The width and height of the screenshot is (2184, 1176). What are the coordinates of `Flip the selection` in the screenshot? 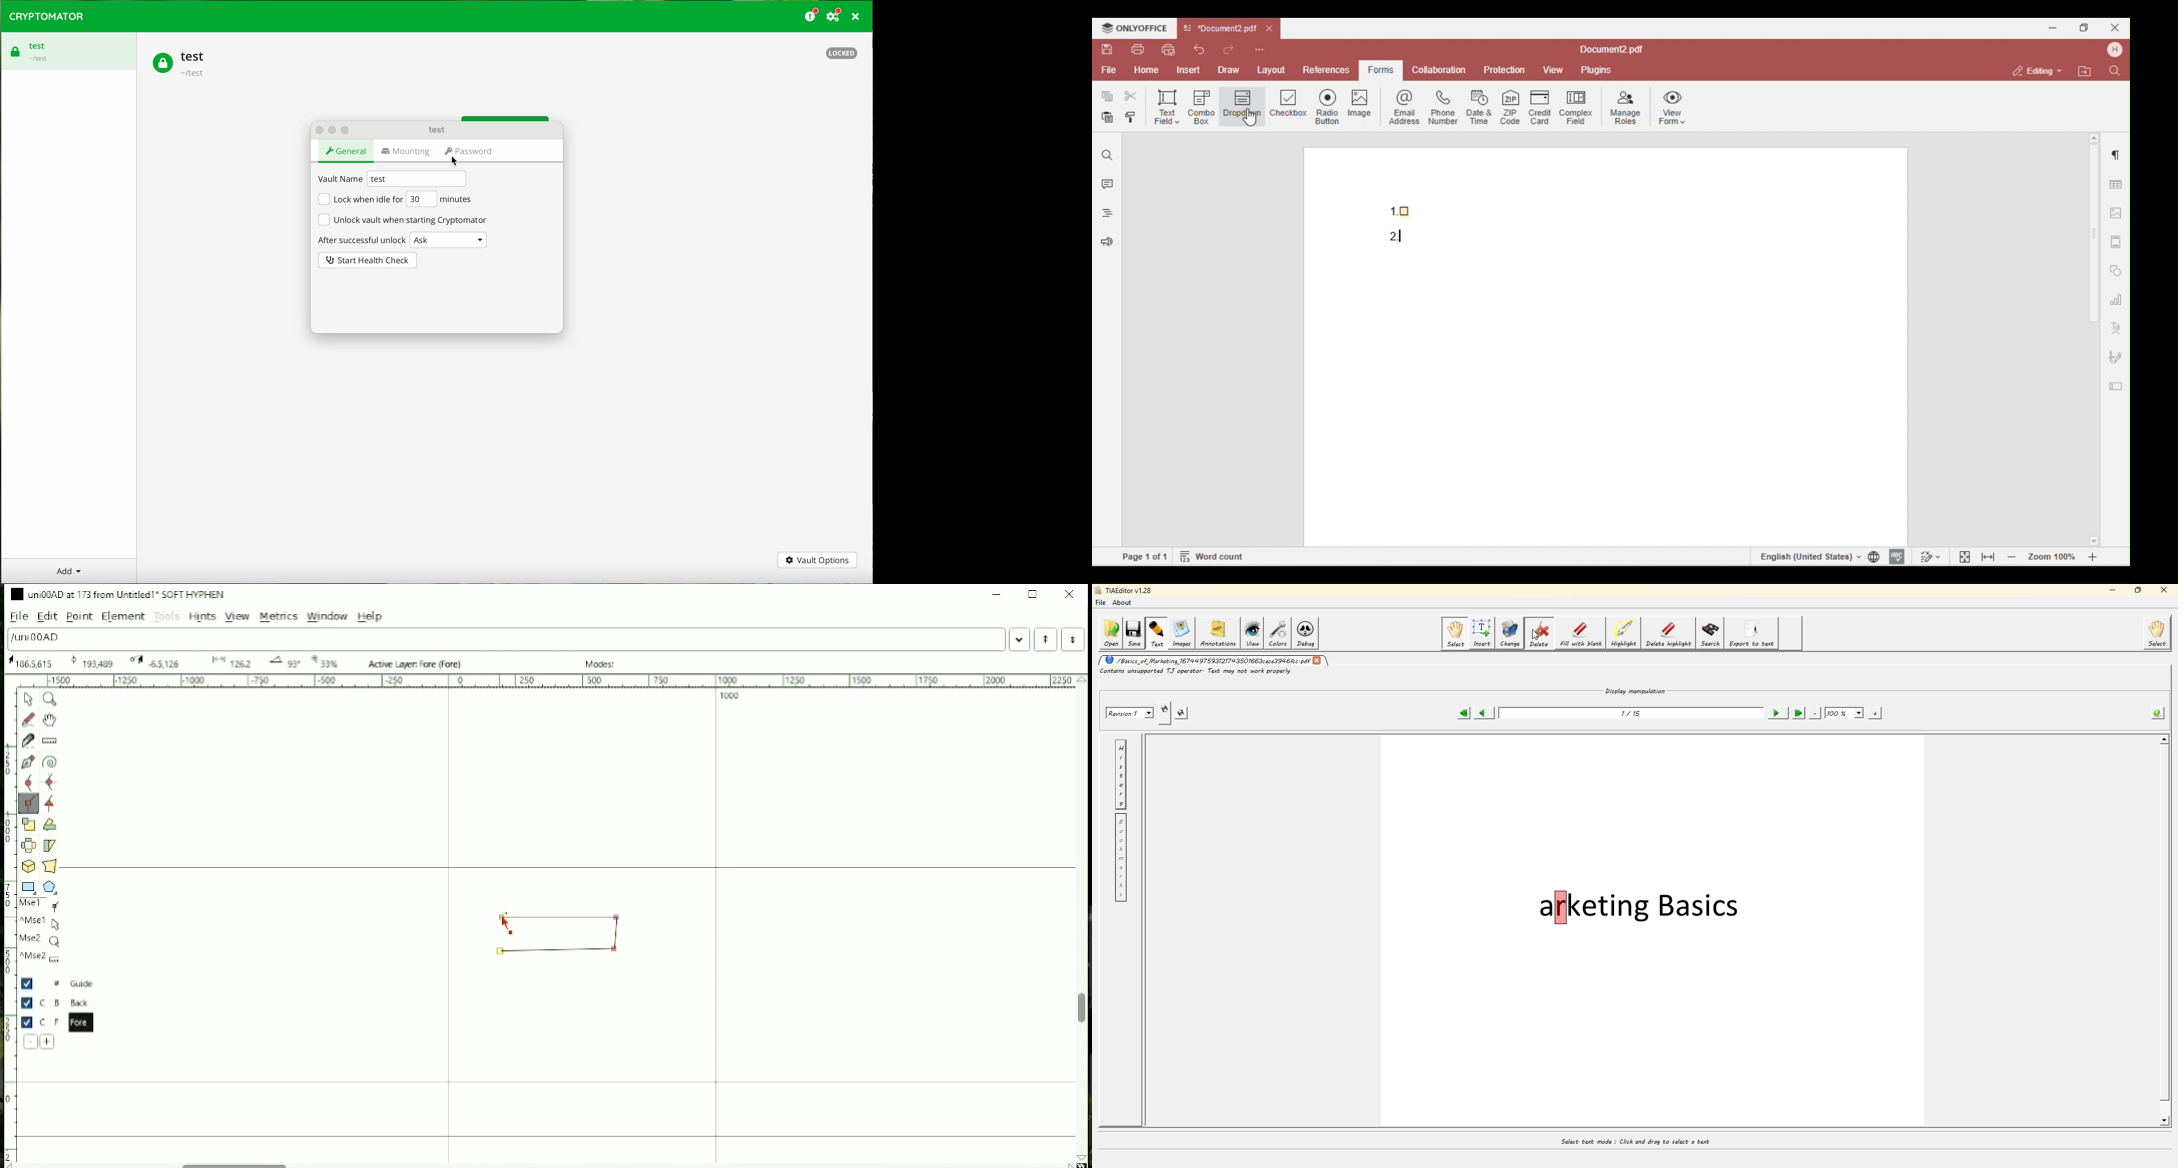 It's located at (29, 845).